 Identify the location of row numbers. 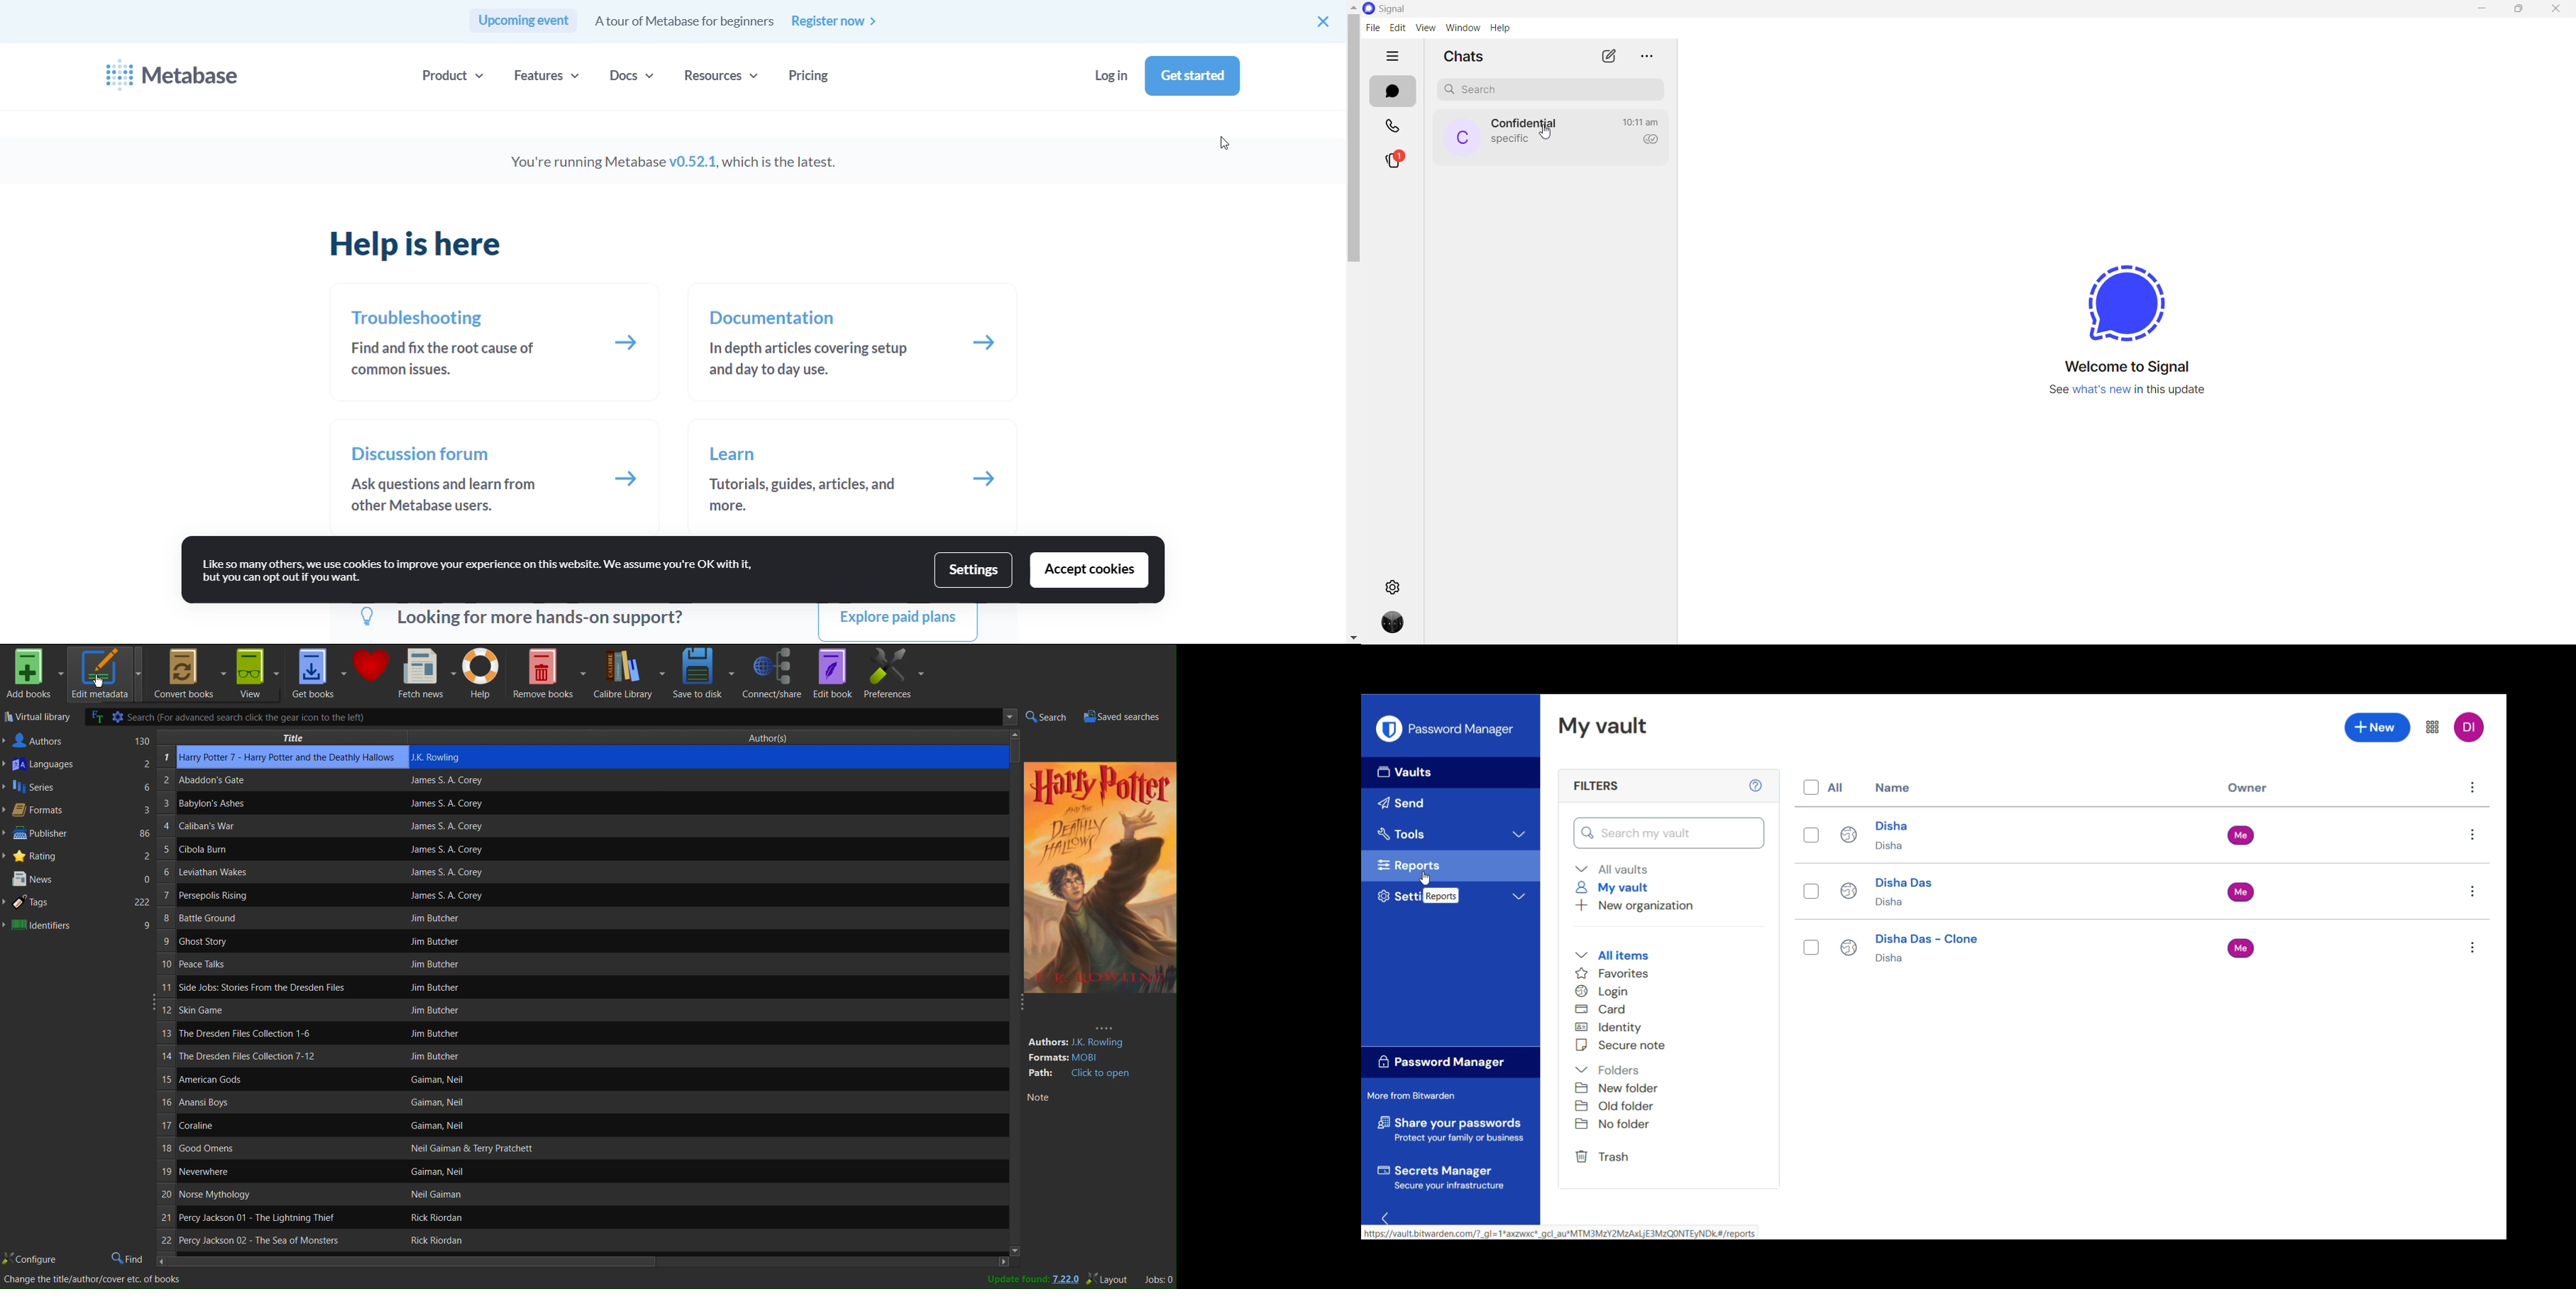
(165, 1001).